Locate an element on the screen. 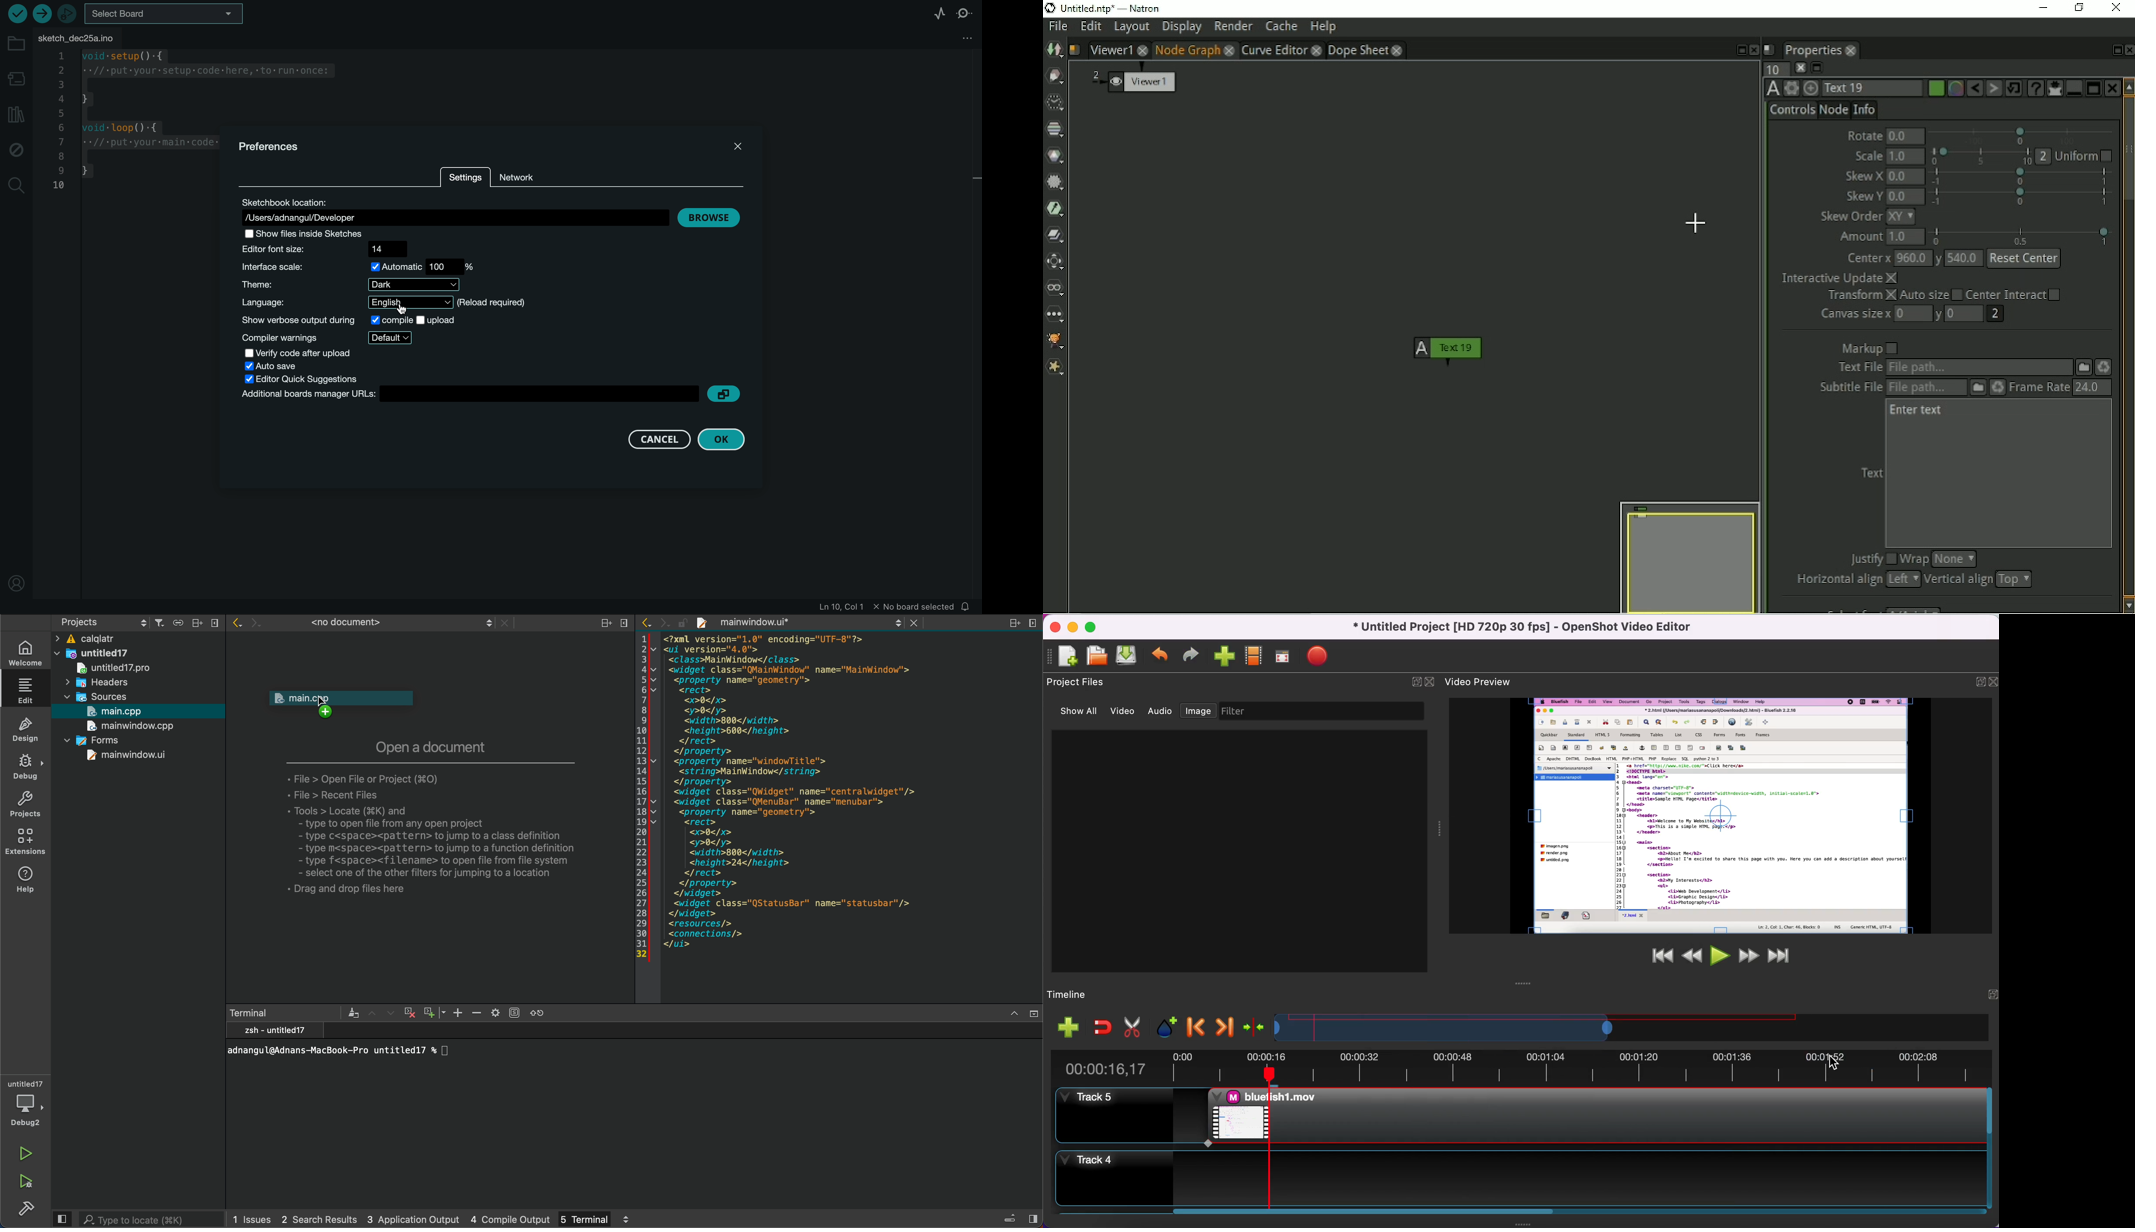  track 4 is located at coordinates (1516, 1176).